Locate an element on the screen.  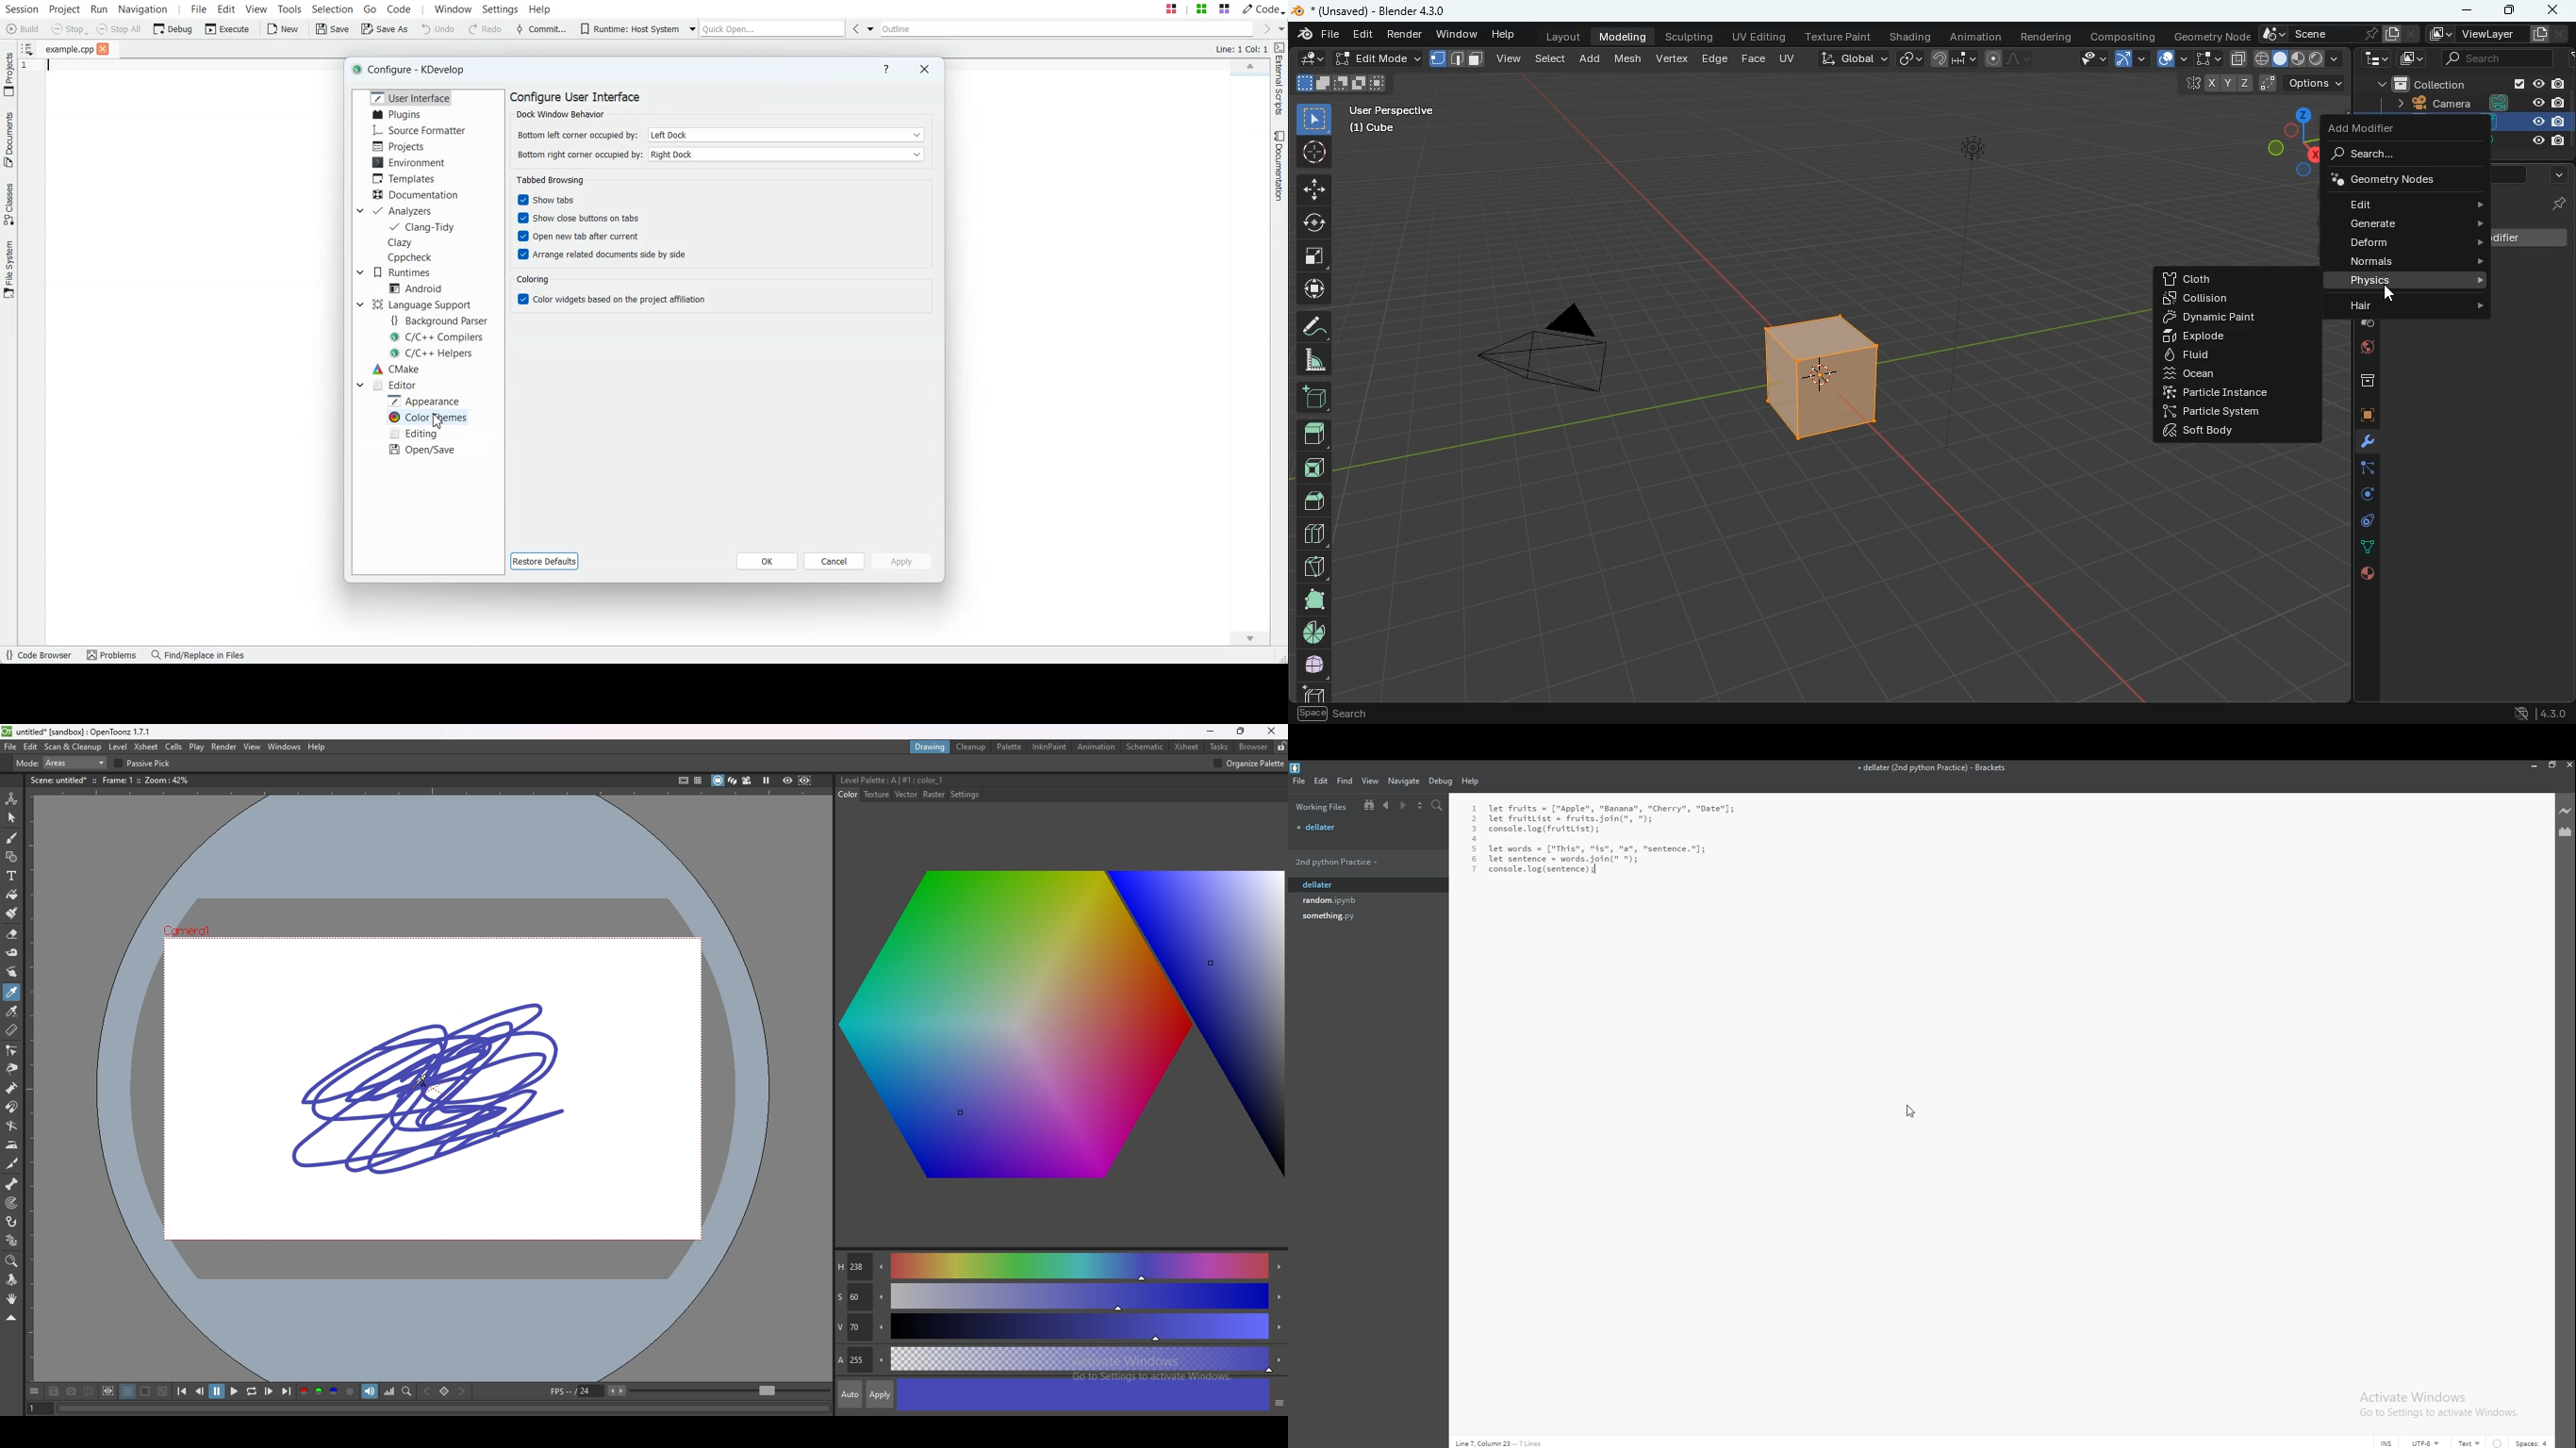
Editor is located at coordinates (395, 385).